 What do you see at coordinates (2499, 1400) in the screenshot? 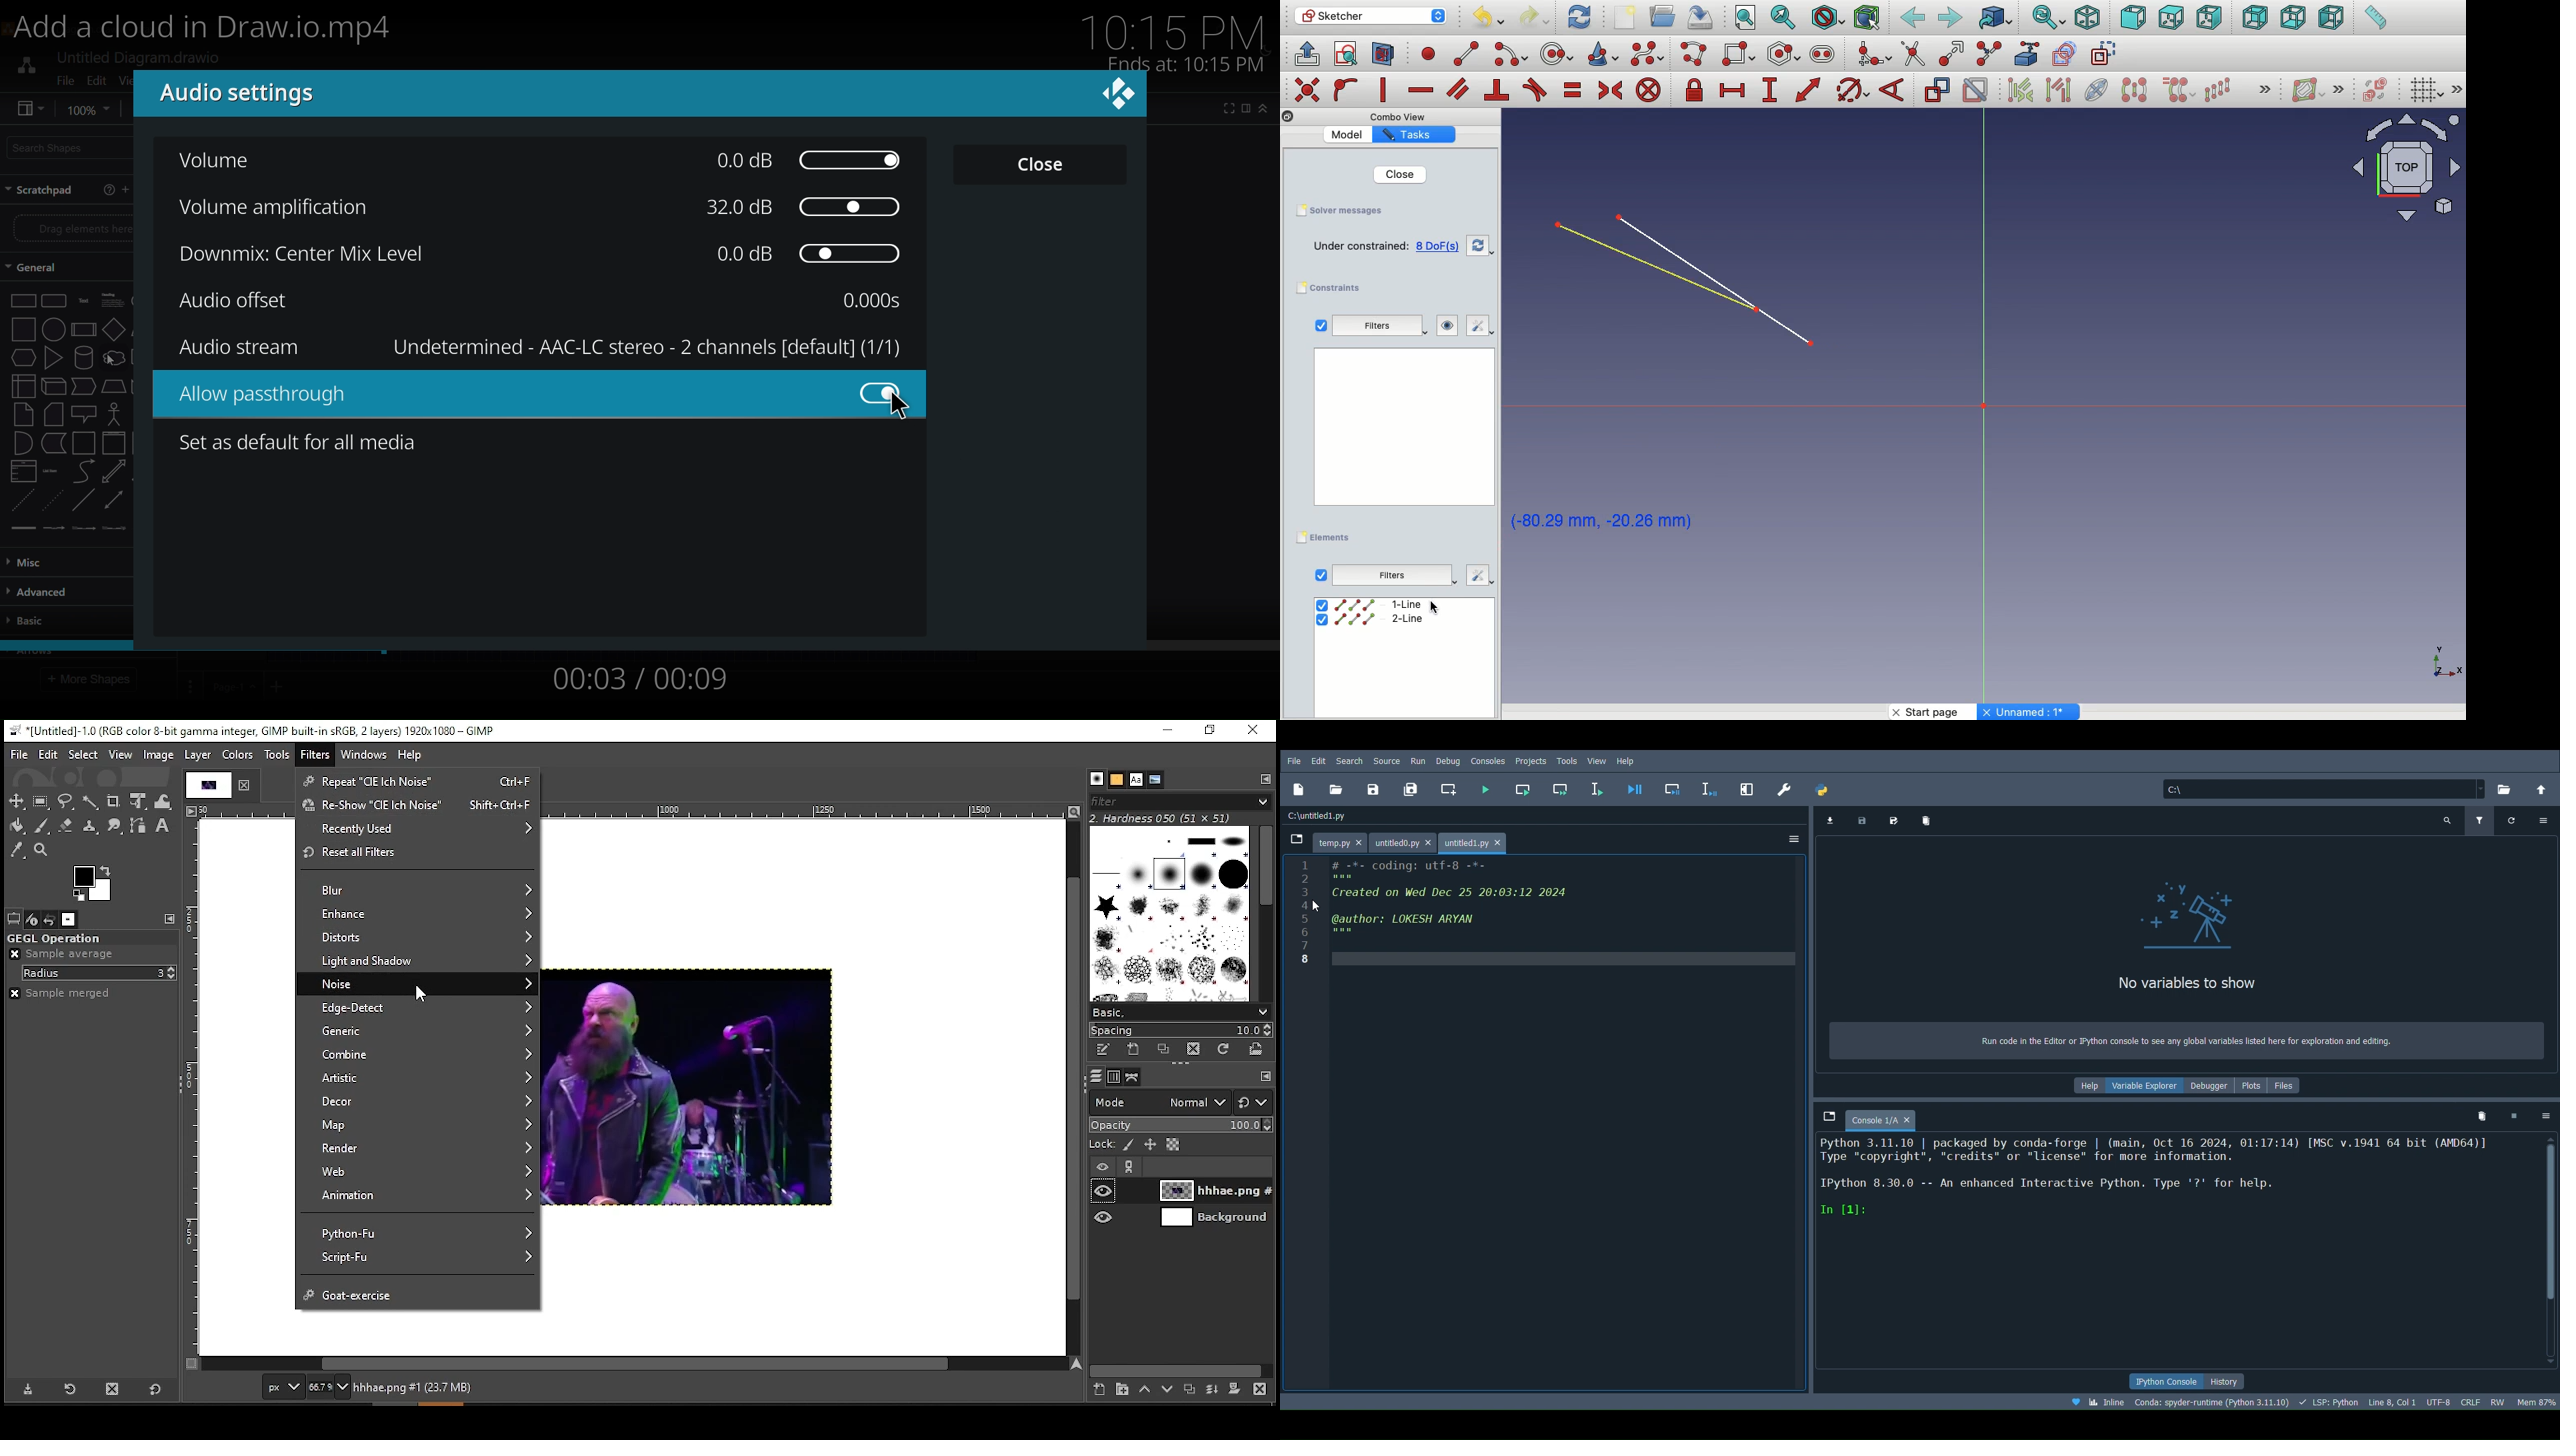
I see `File permissions` at bounding box center [2499, 1400].